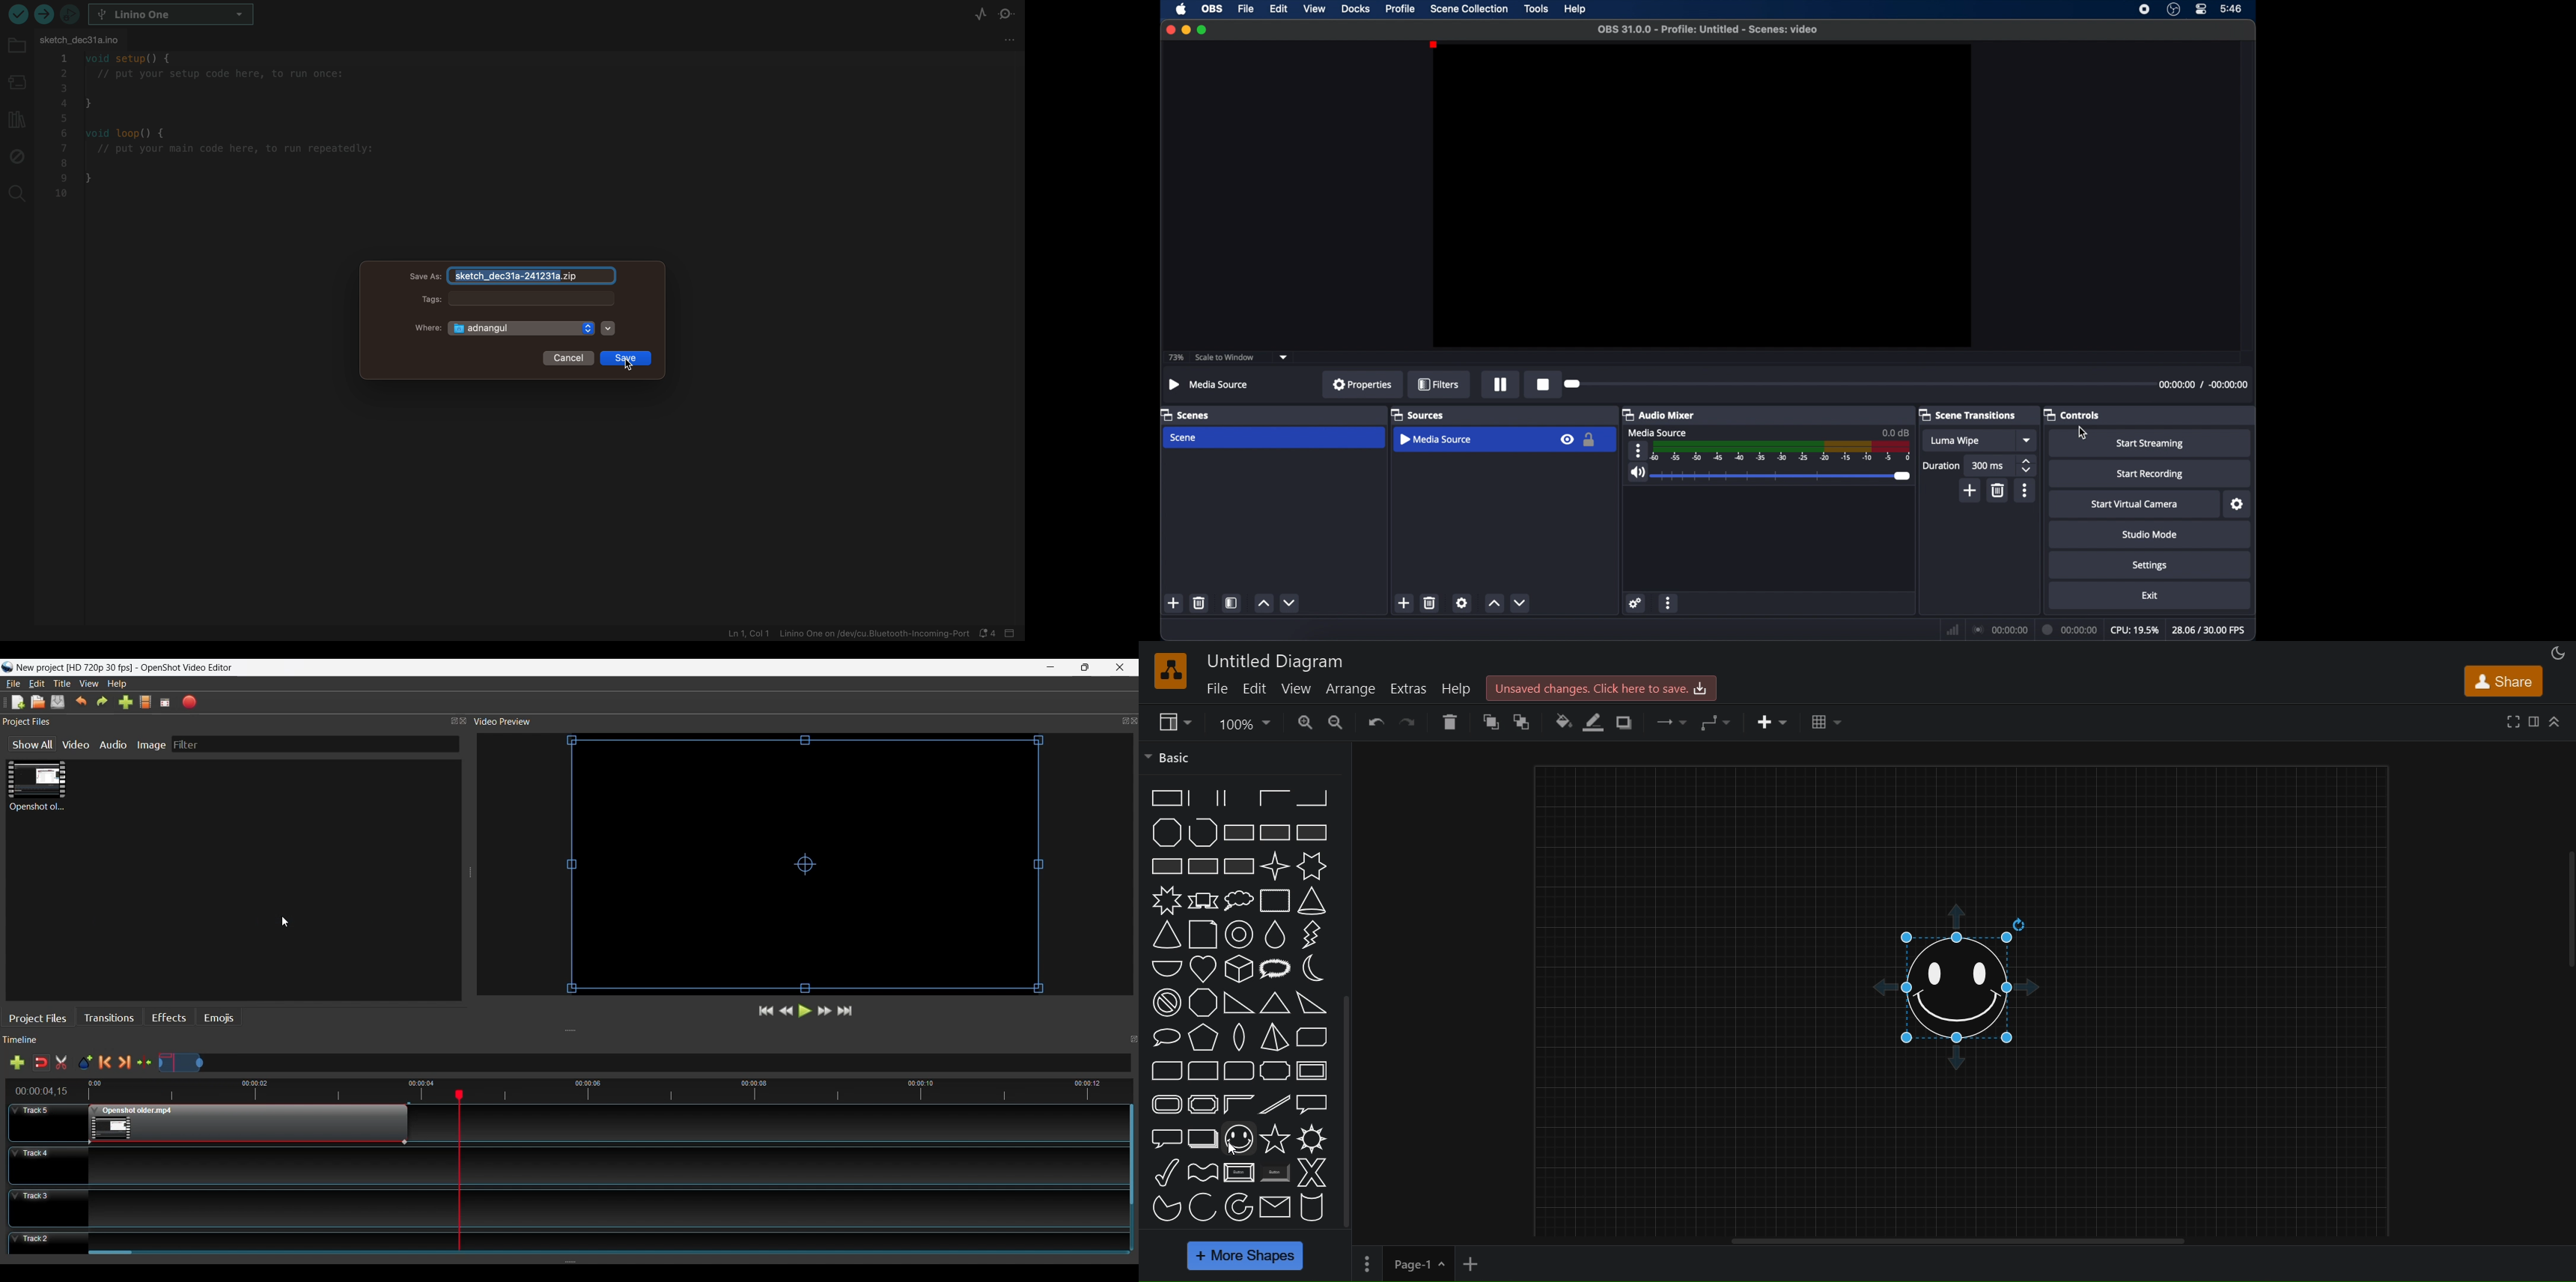  What do you see at coordinates (1202, 1003) in the screenshot?
I see `octagon` at bounding box center [1202, 1003].